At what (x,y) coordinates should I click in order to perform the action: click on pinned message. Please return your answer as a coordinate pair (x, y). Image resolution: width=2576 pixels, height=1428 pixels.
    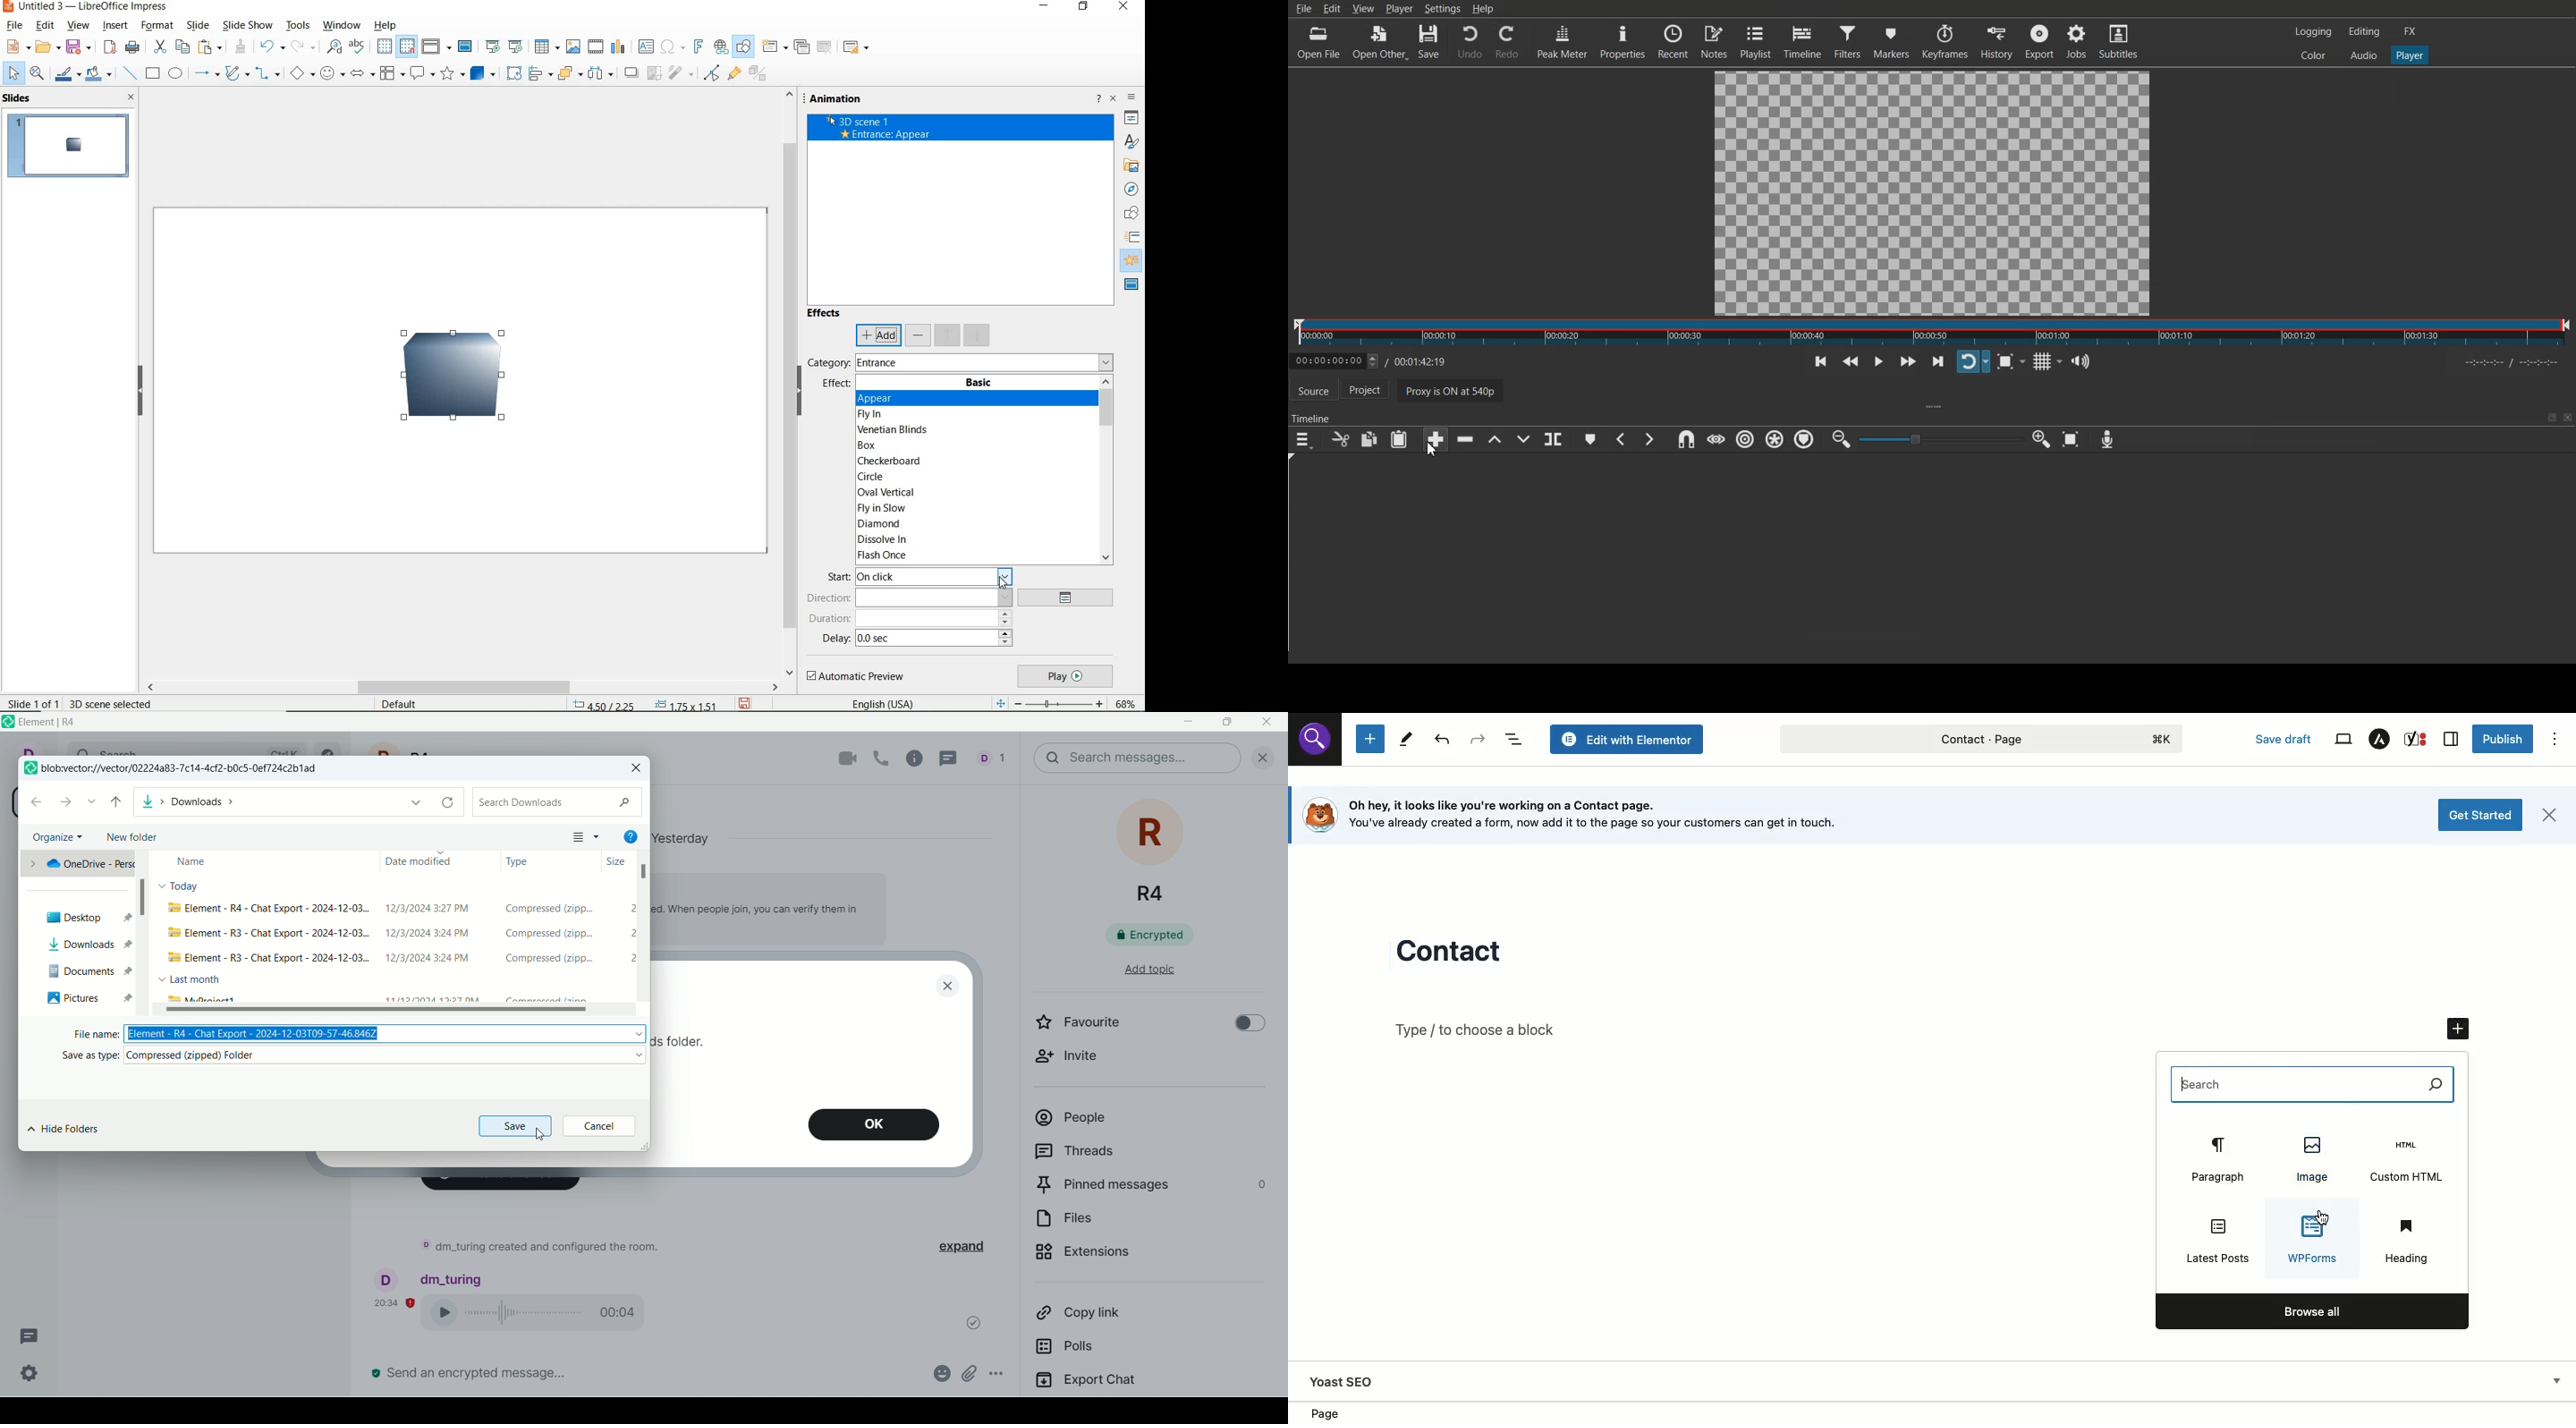
    Looking at the image, I should click on (1149, 1188).